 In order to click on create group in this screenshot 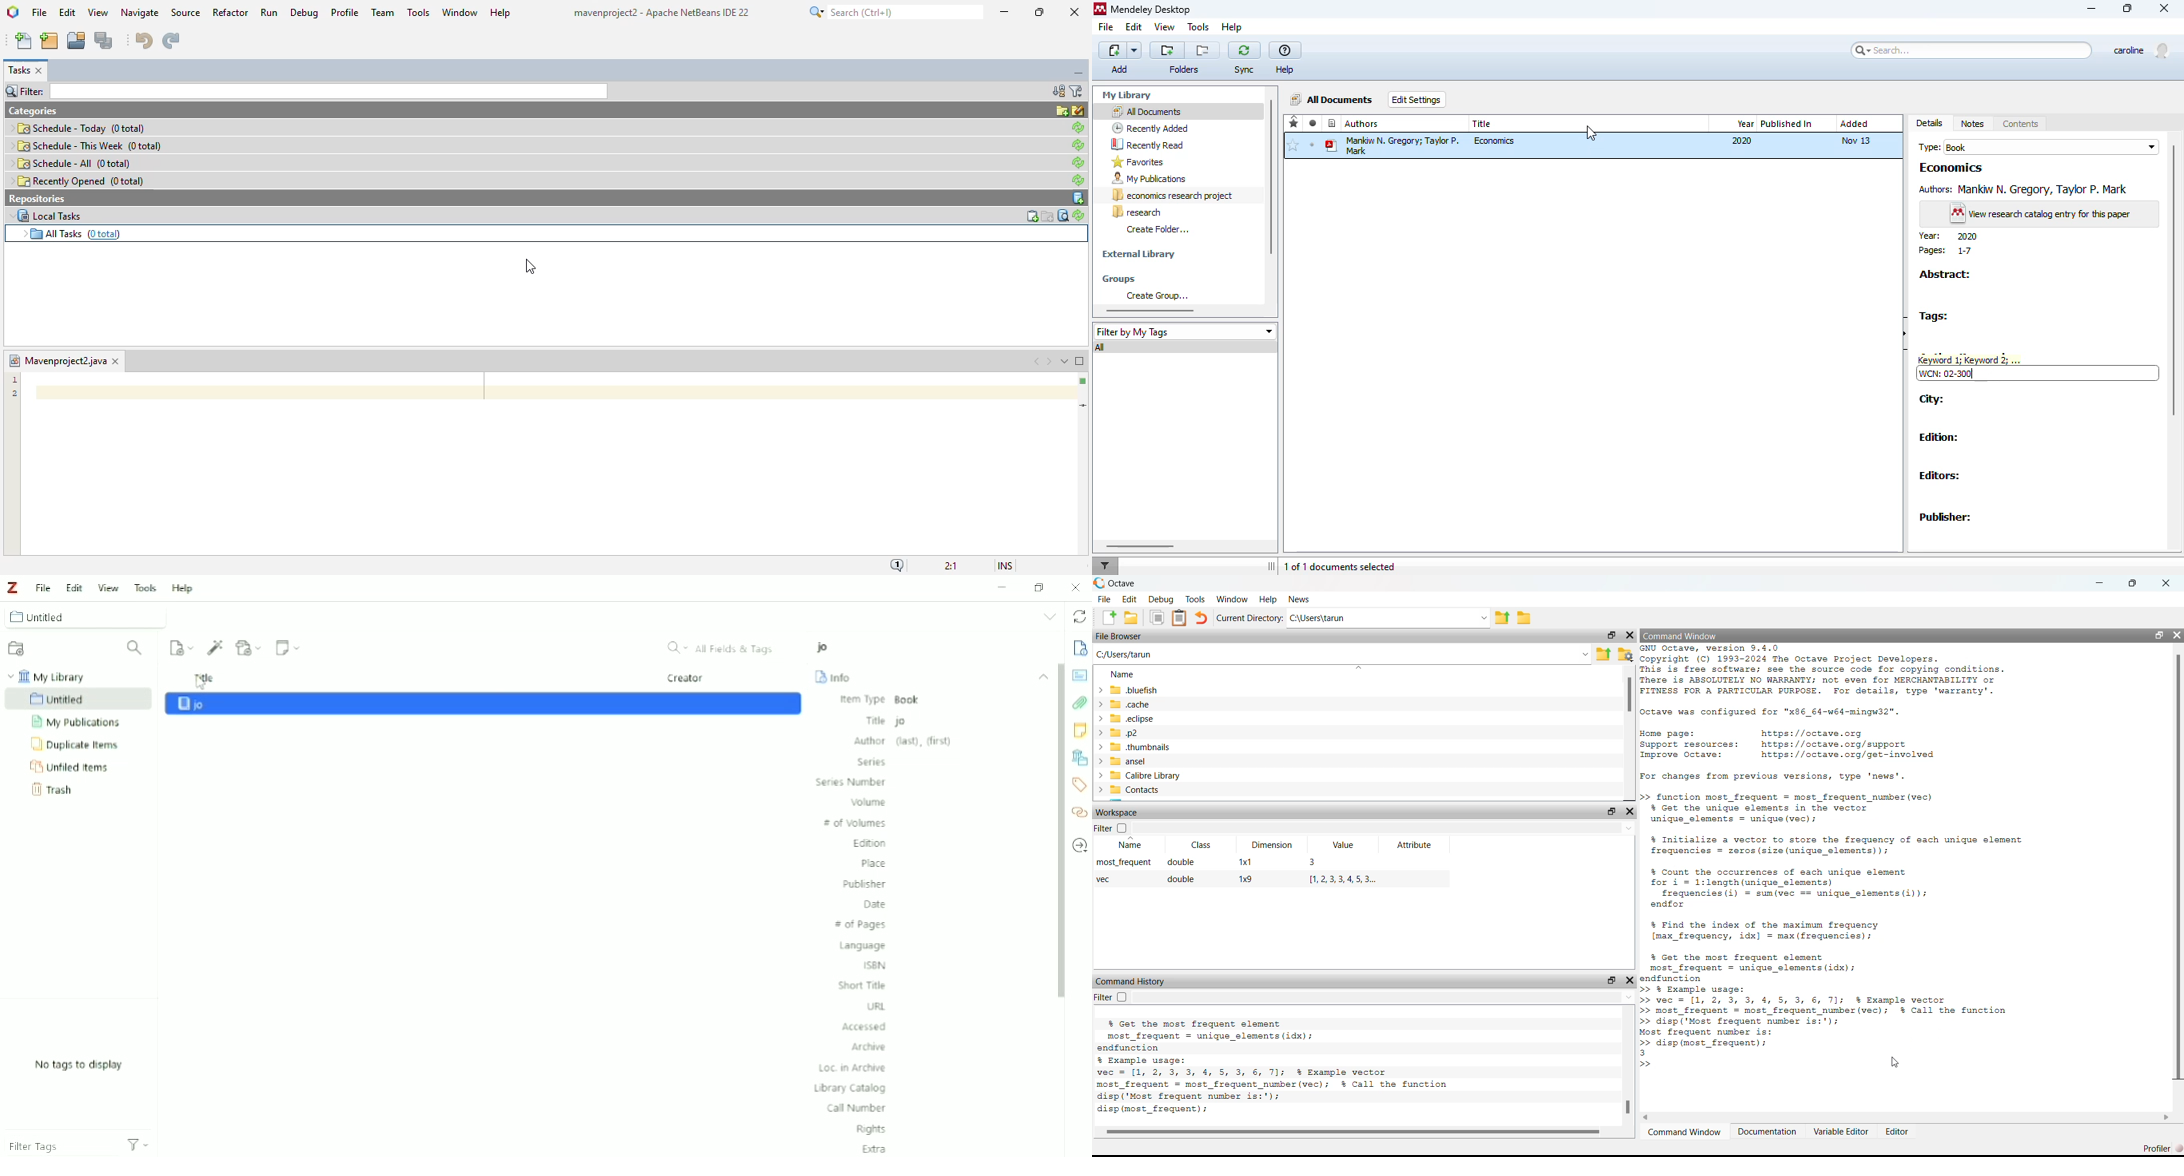, I will do `click(1159, 296)`.